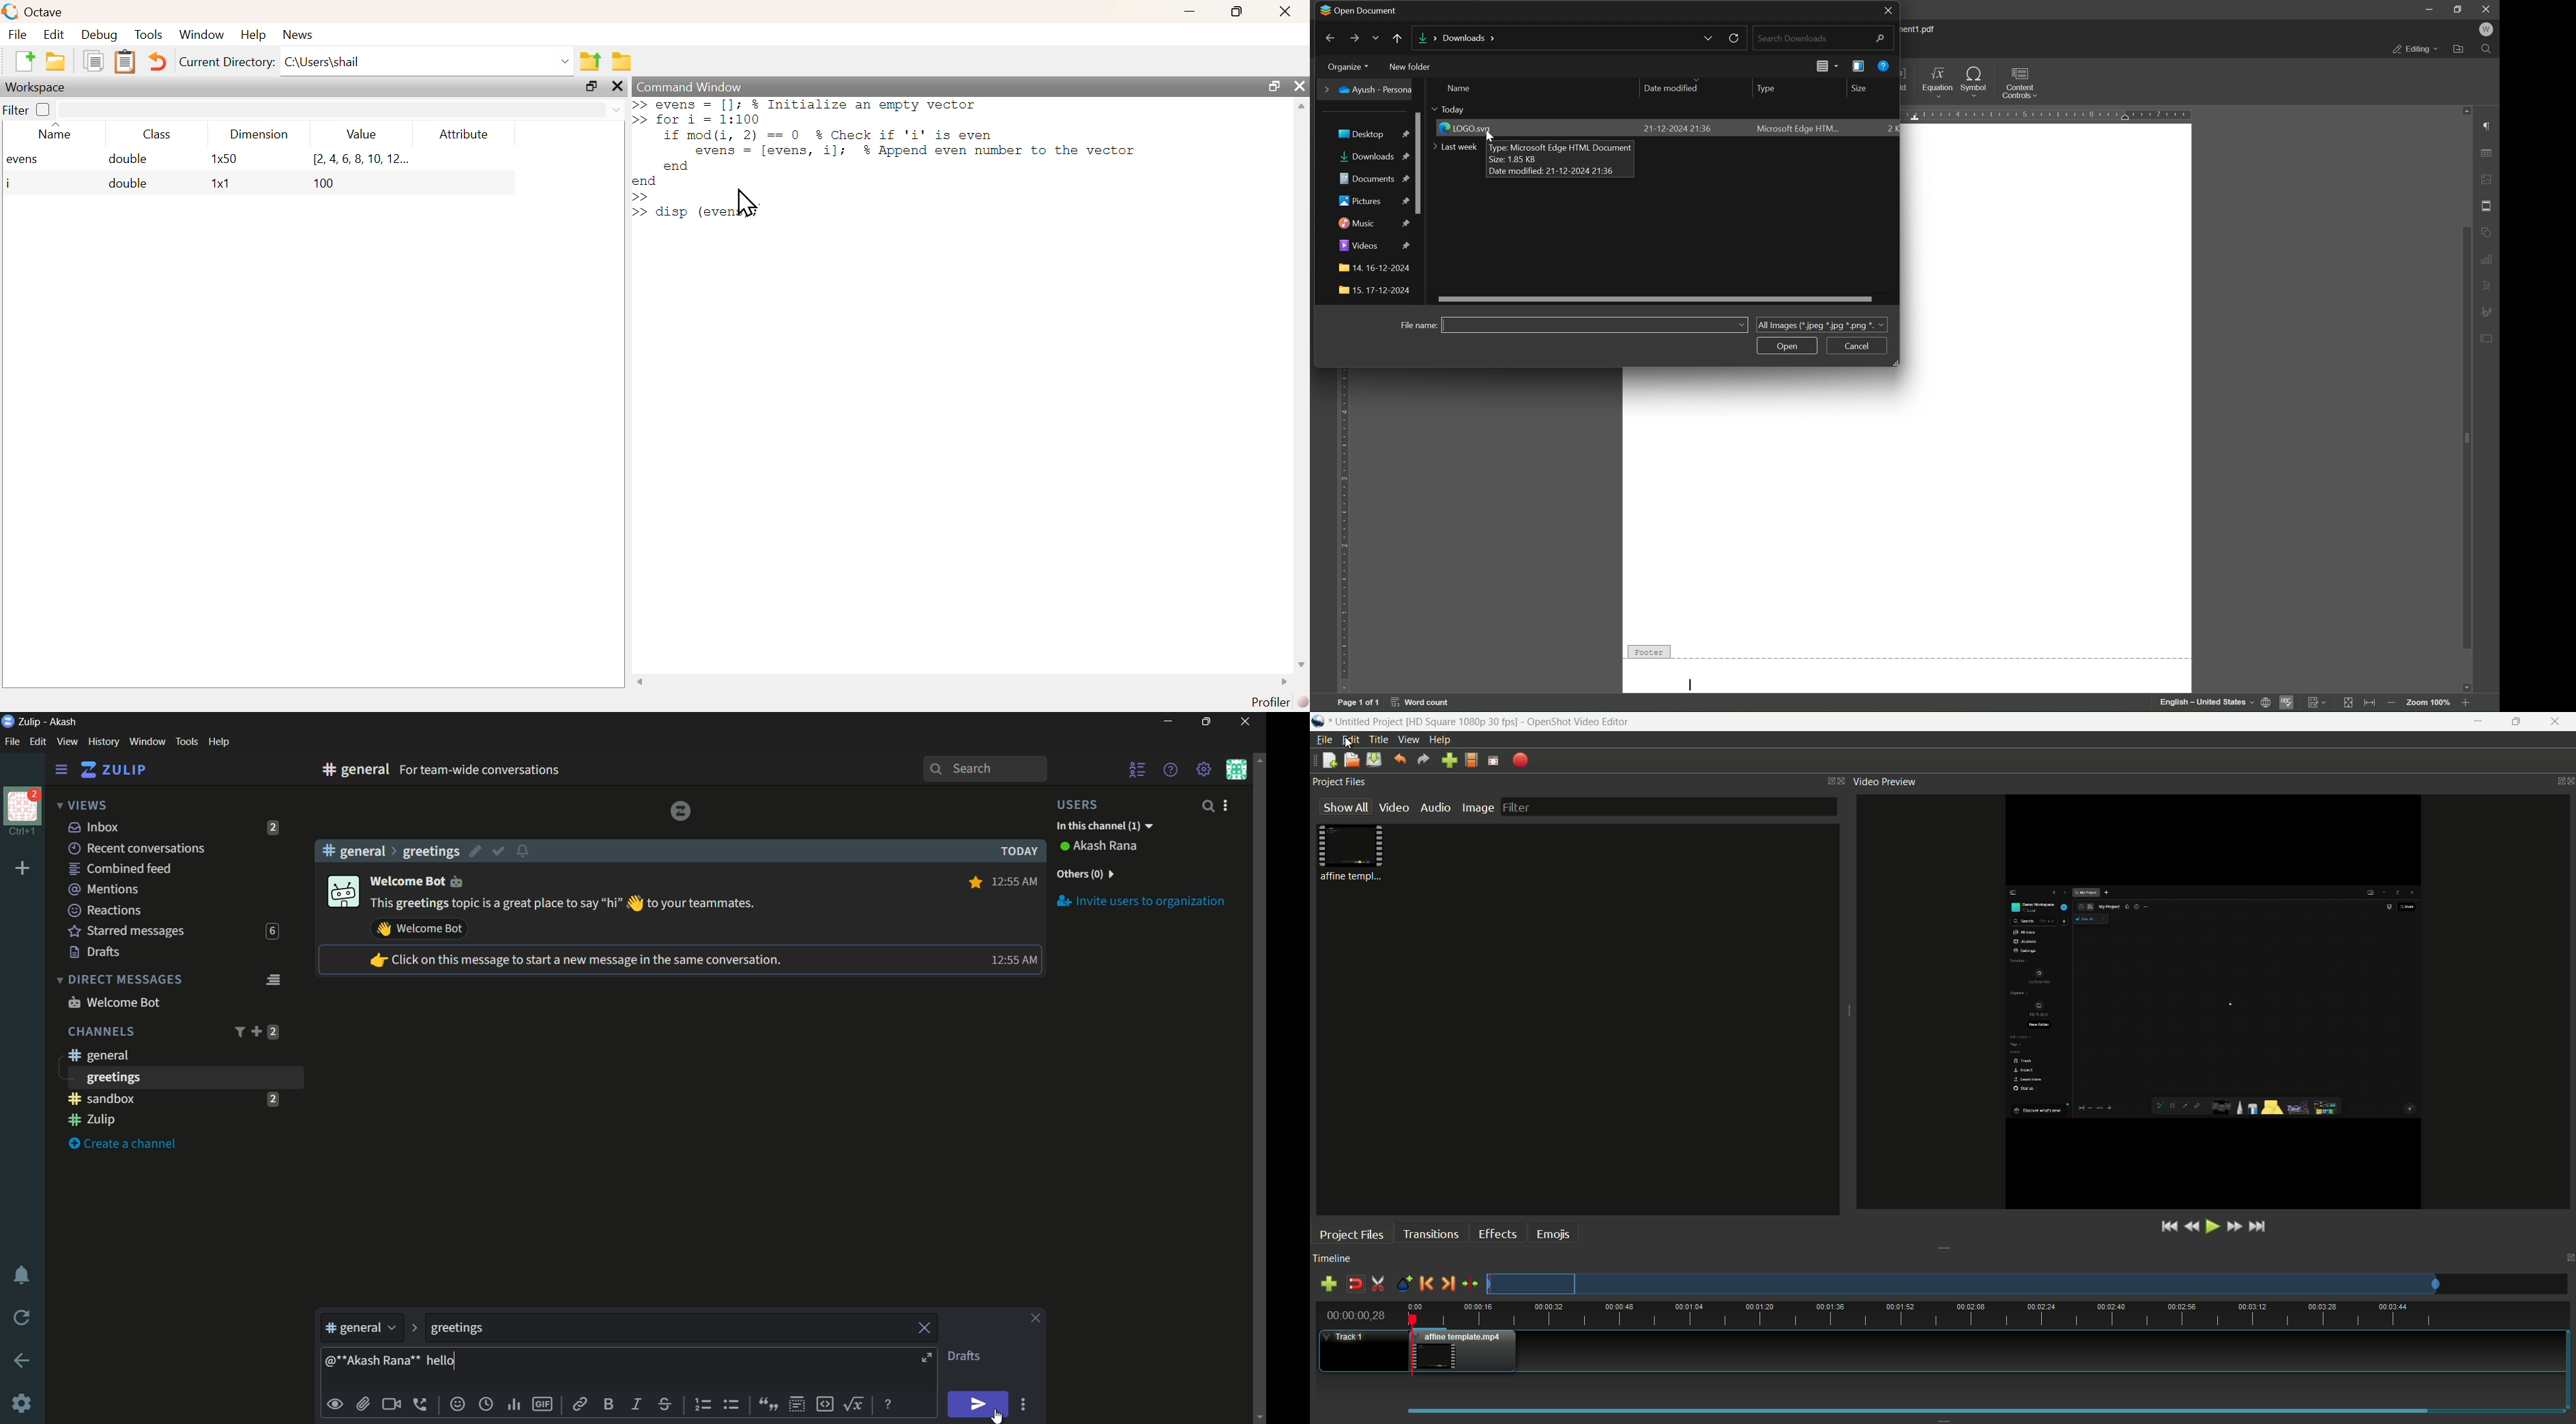 This screenshot has height=1428, width=2576. Describe the element at coordinates (1463, 721) in the screenshot. I see `profile` at that location.